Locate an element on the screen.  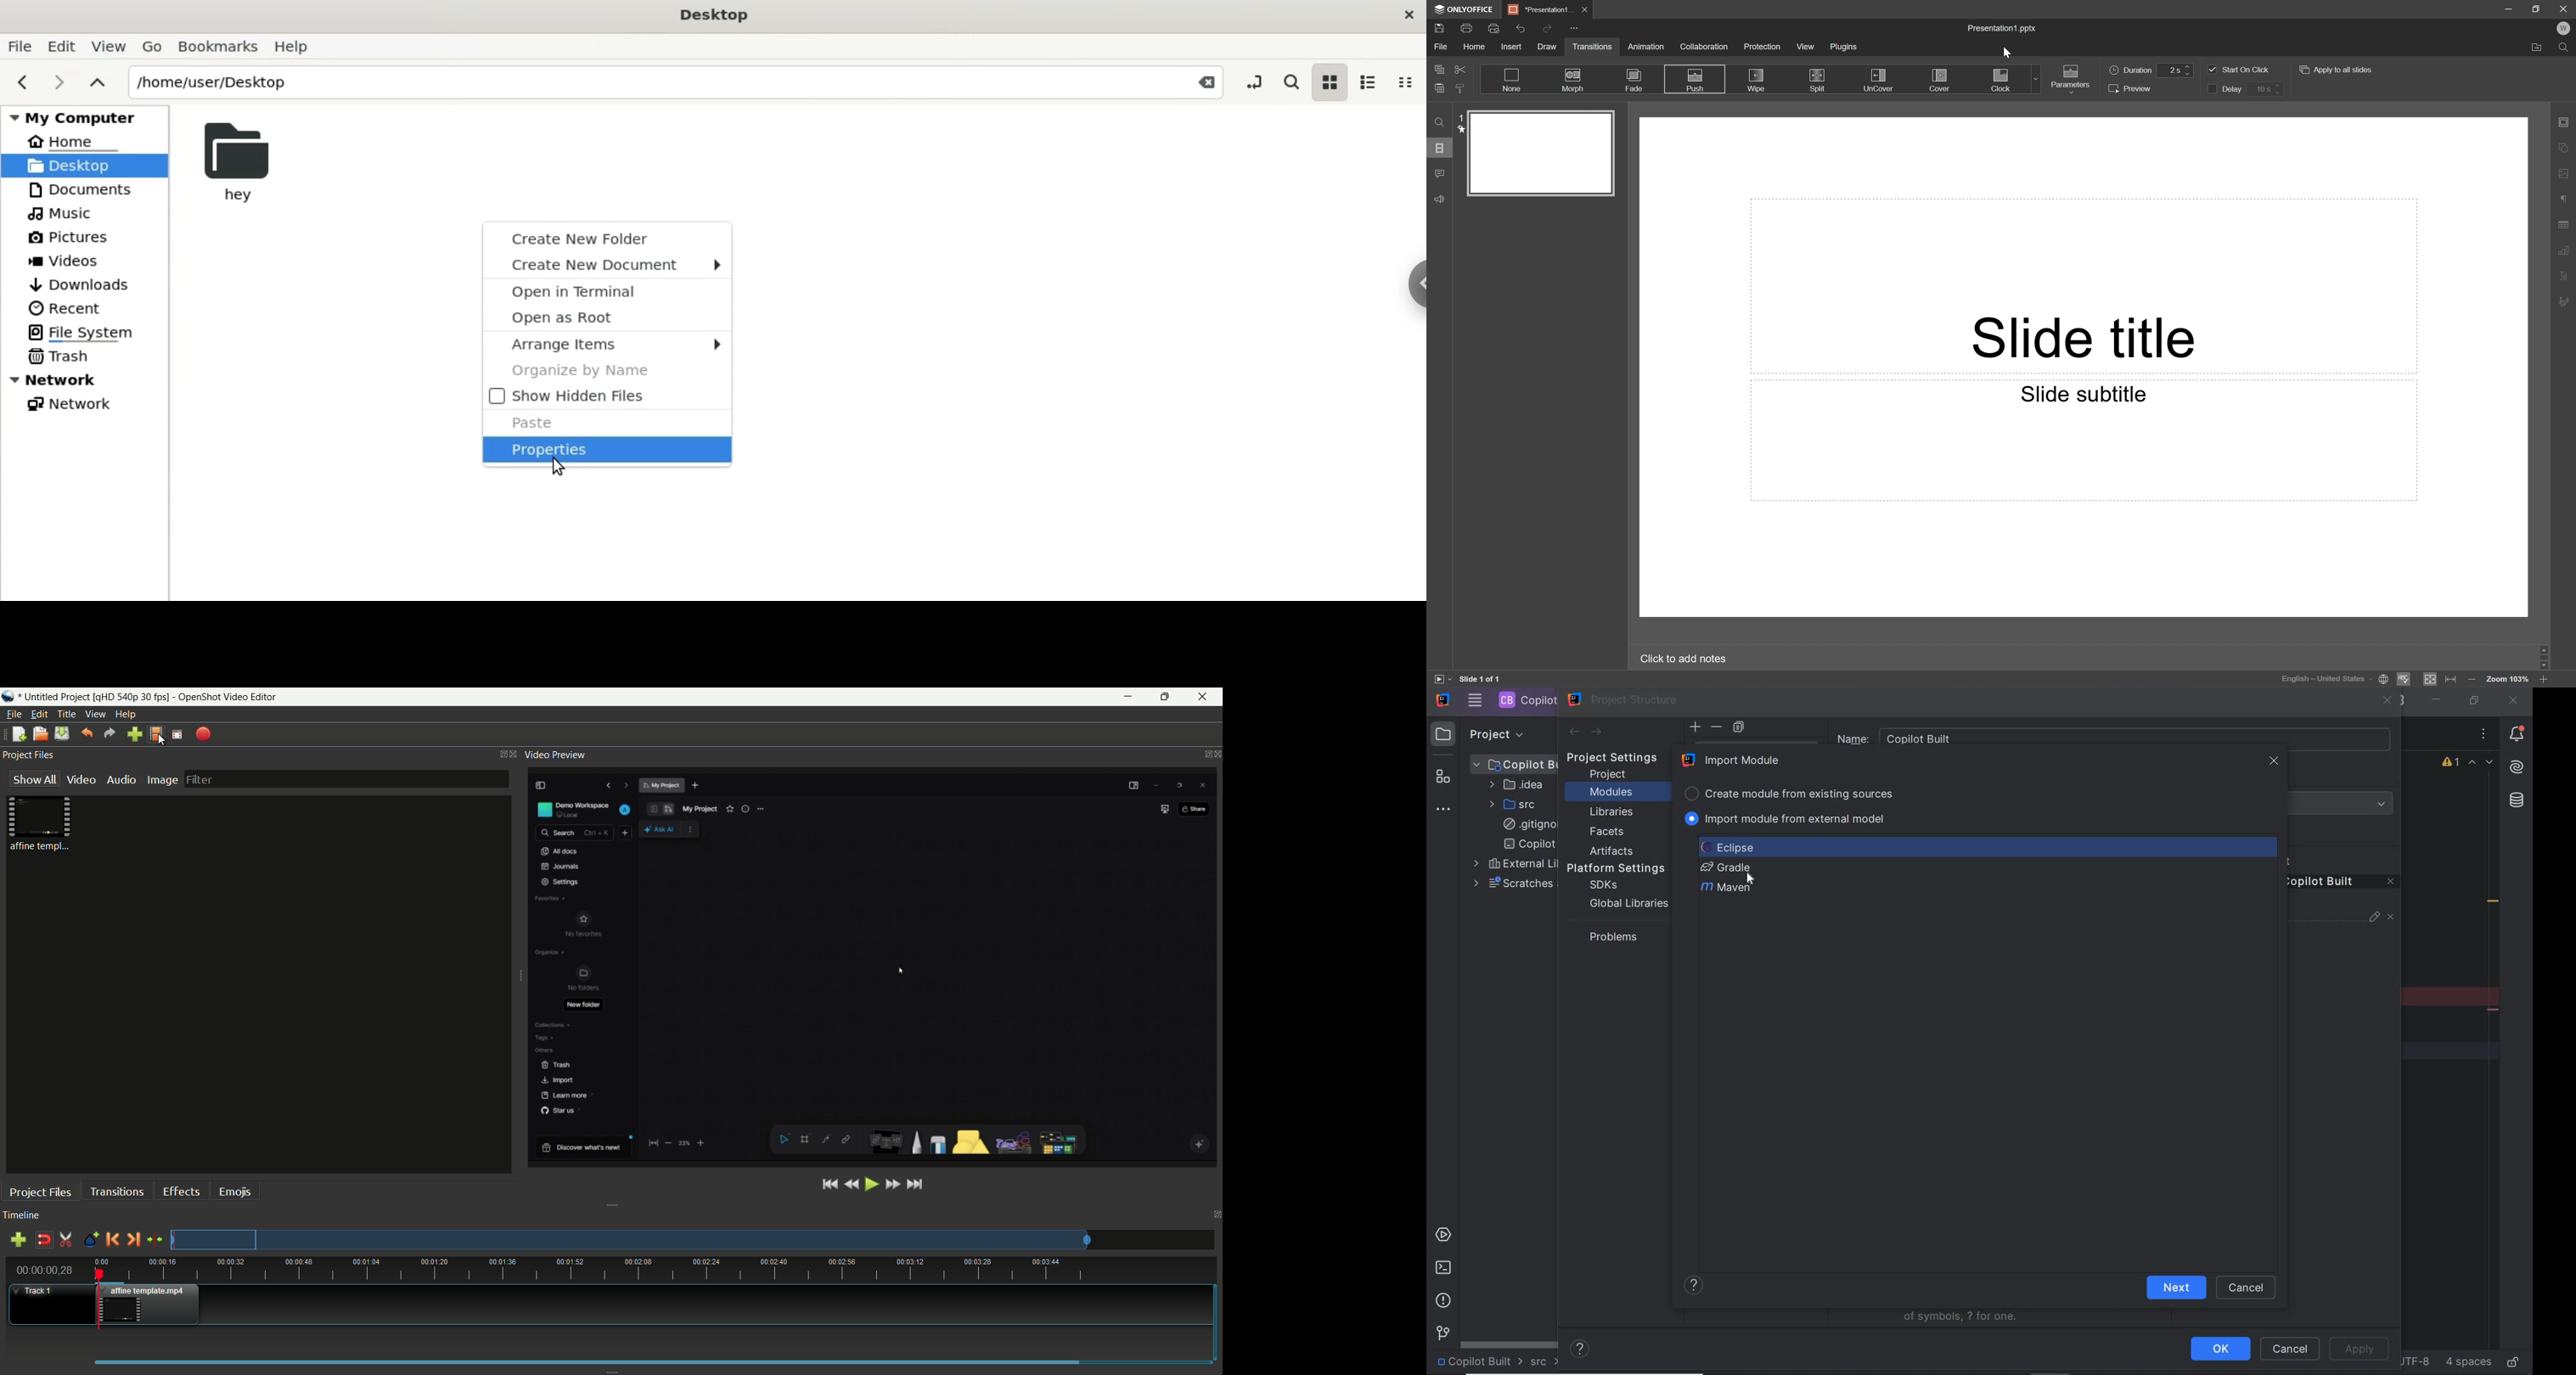
artifacts is located at coordinates (1615, 851).